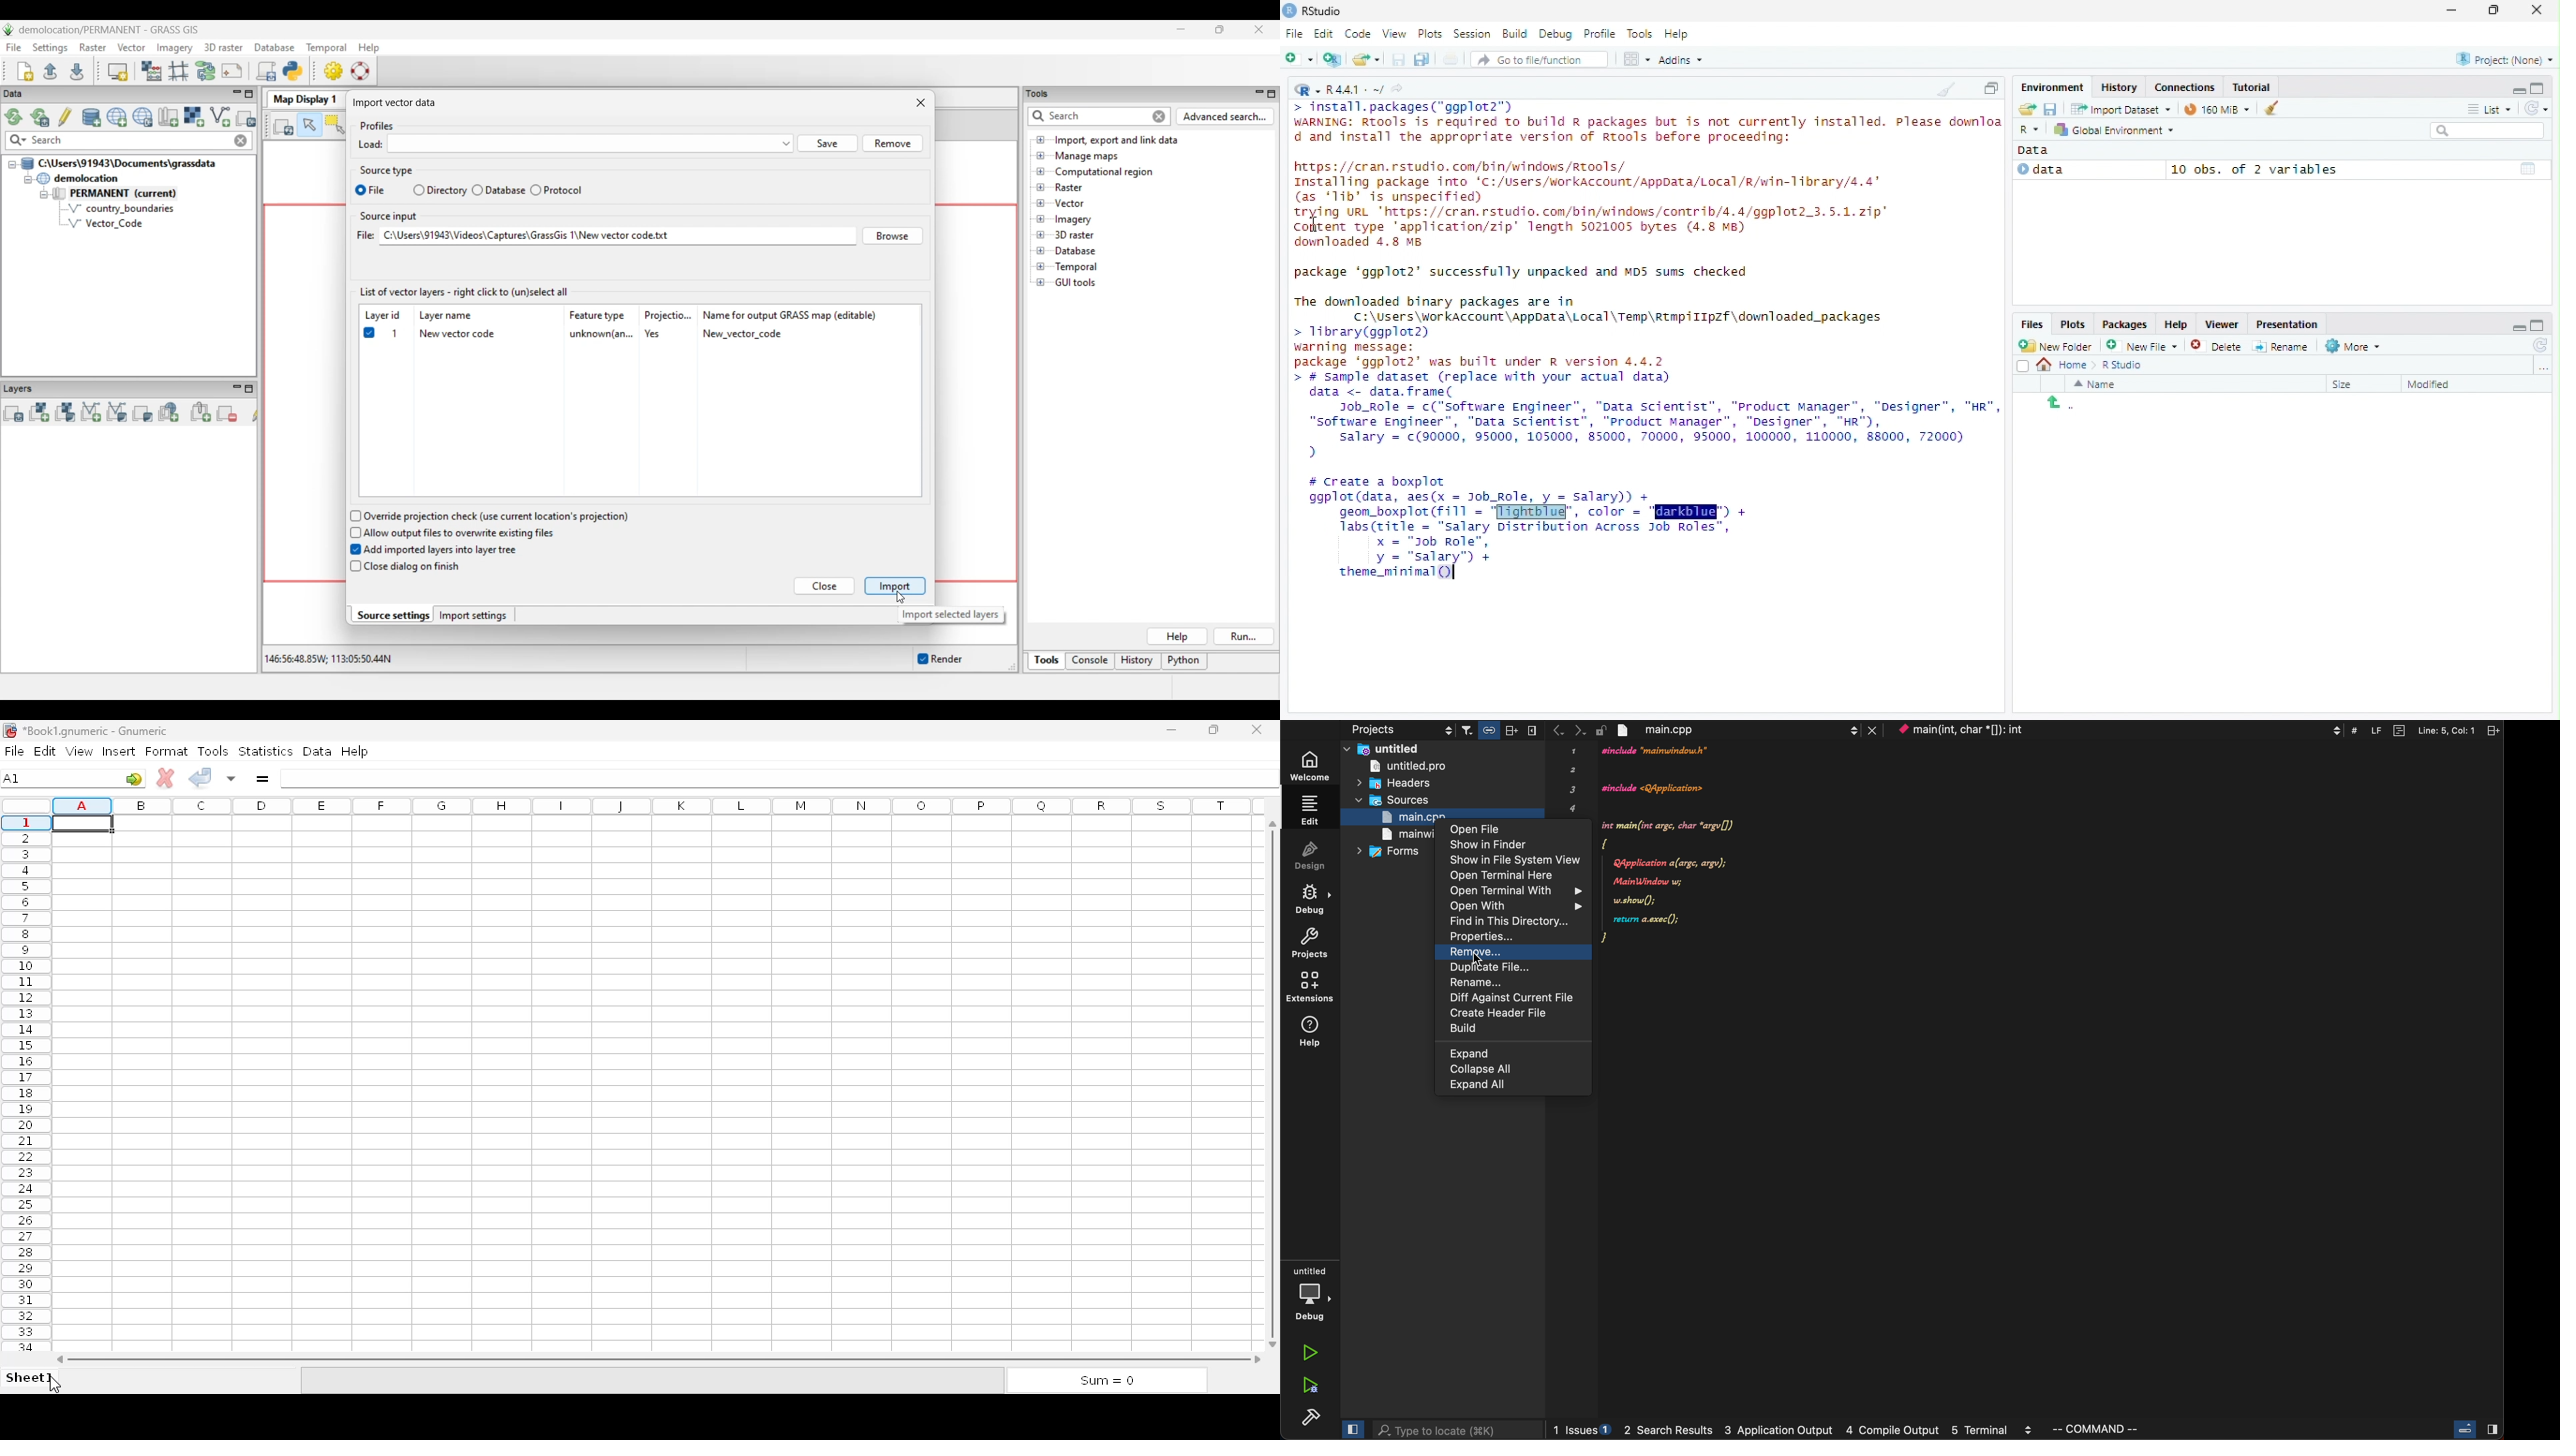 The image size is (2576, 1456). What do you see at coordinates (1400, 59) in the screenshot?
I see `Save current document` at bounding box center [1400, 59].